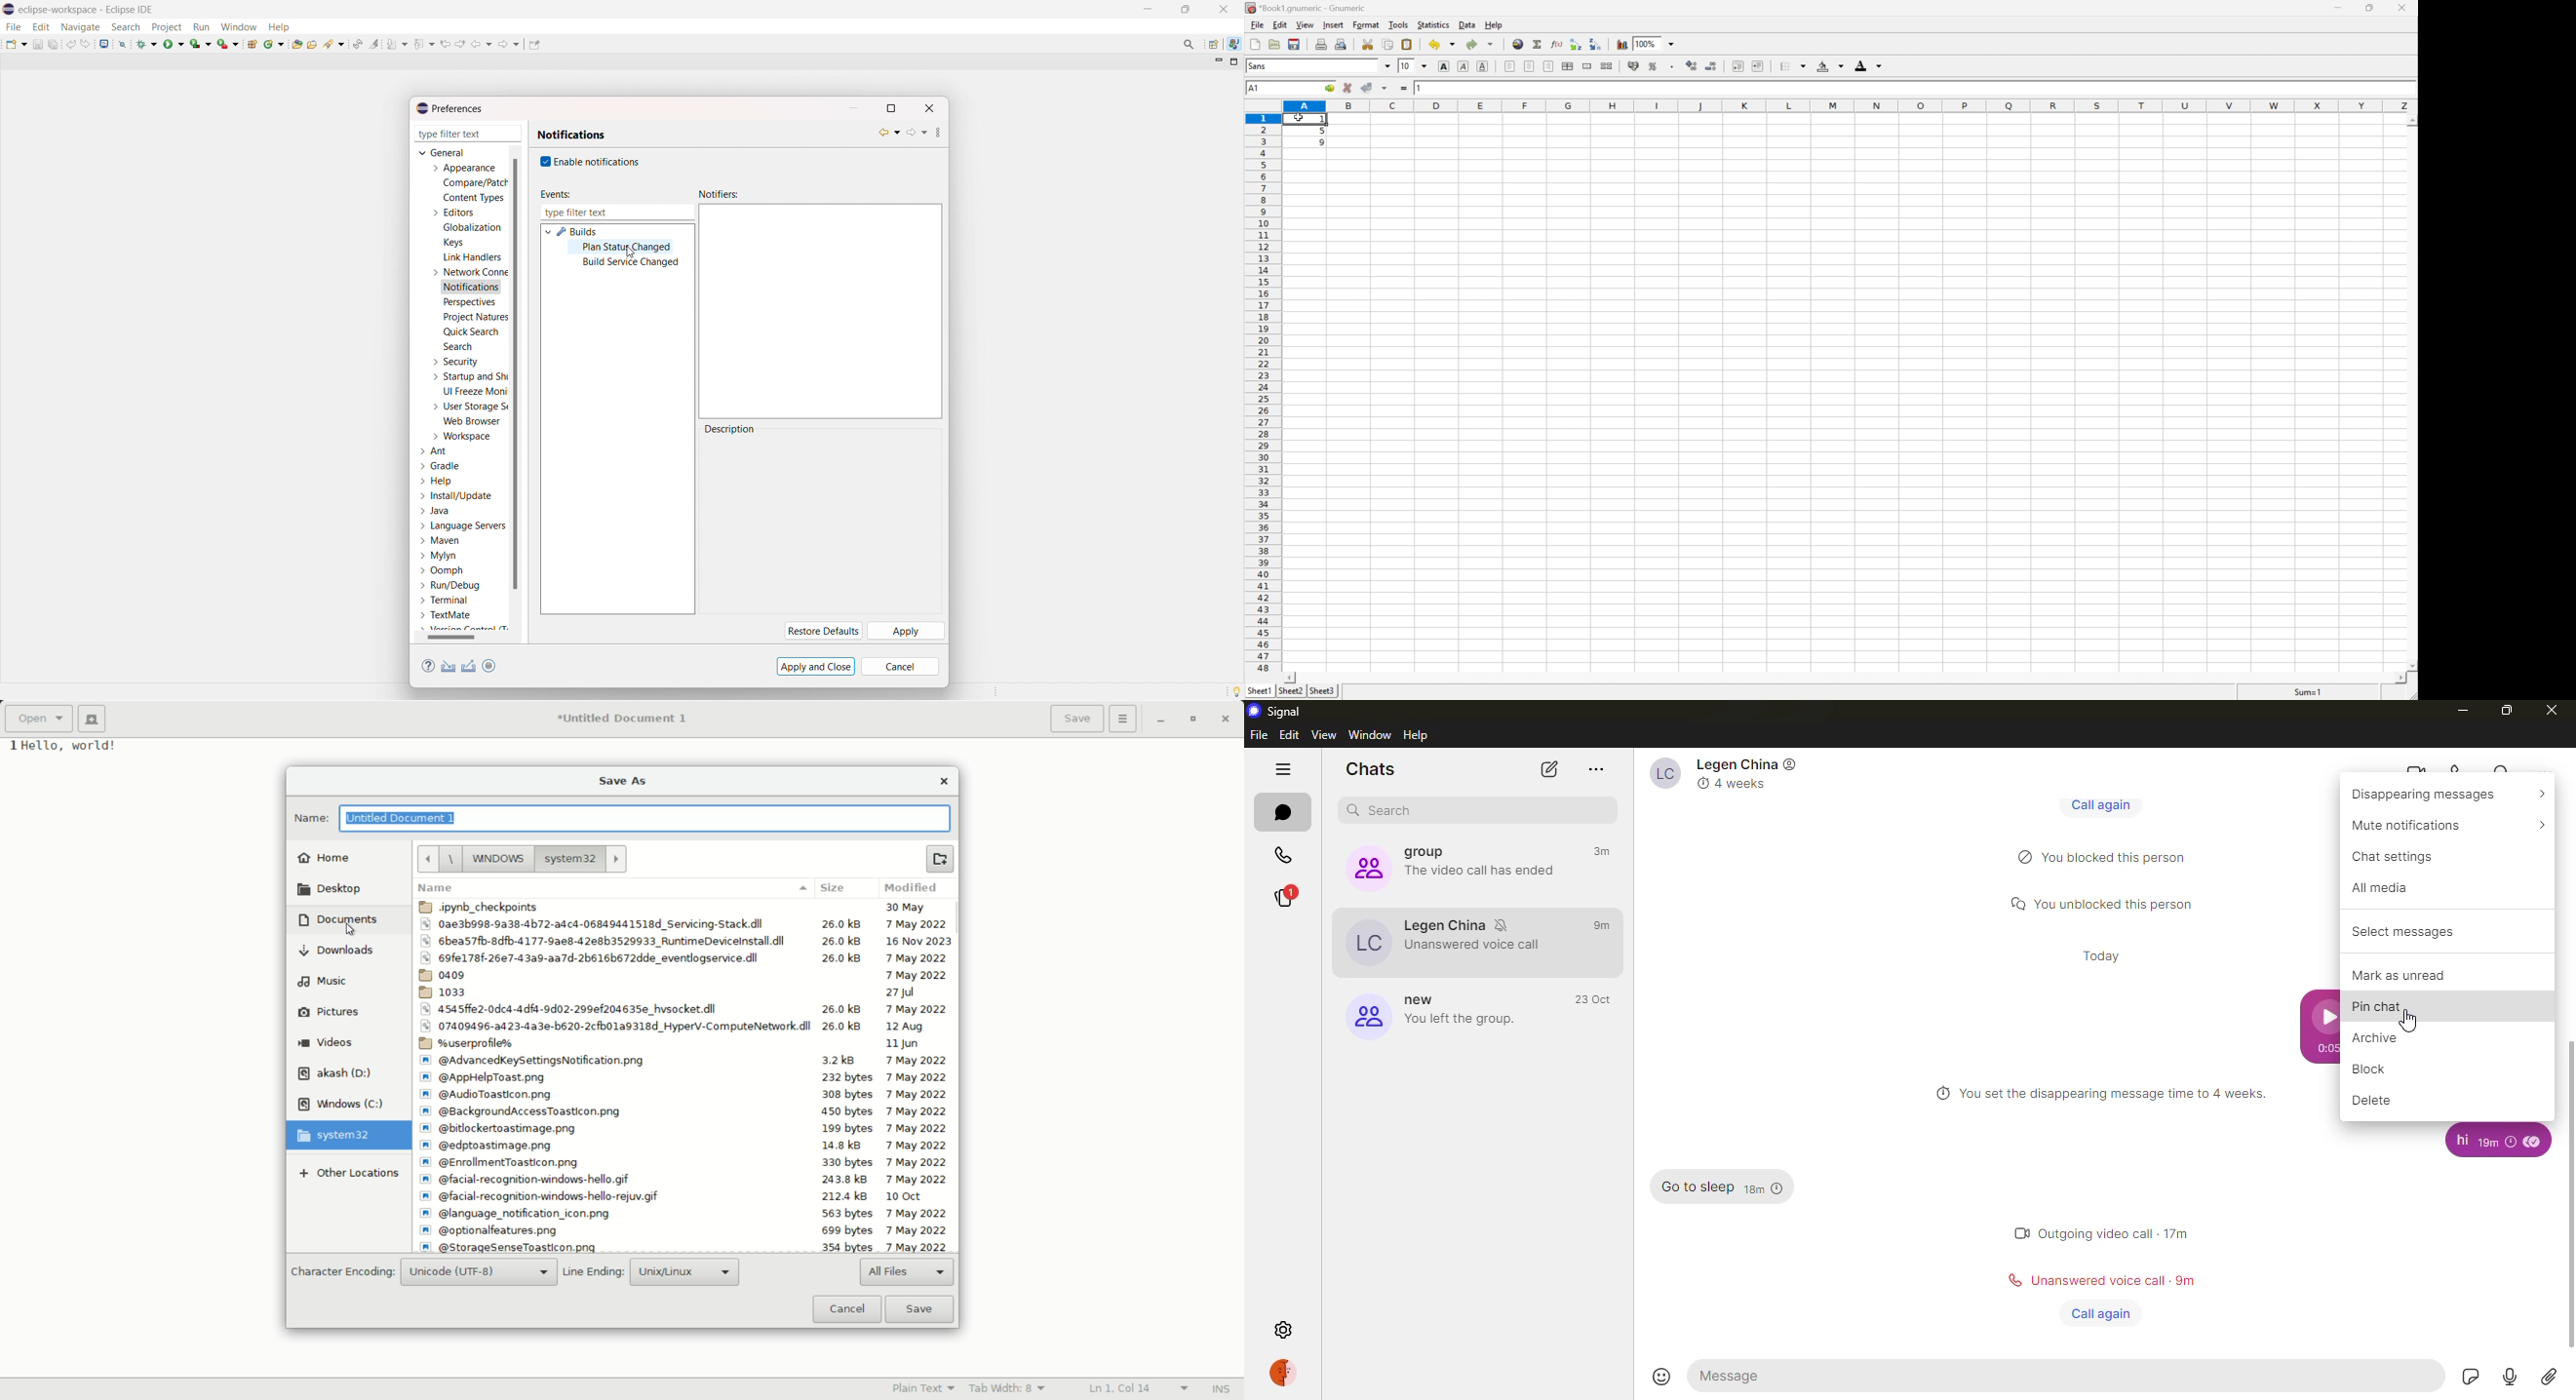  What do you see at coordinates (1123, 719) in the screenshot?
I see `more options` at bounding box center [1123, 719].